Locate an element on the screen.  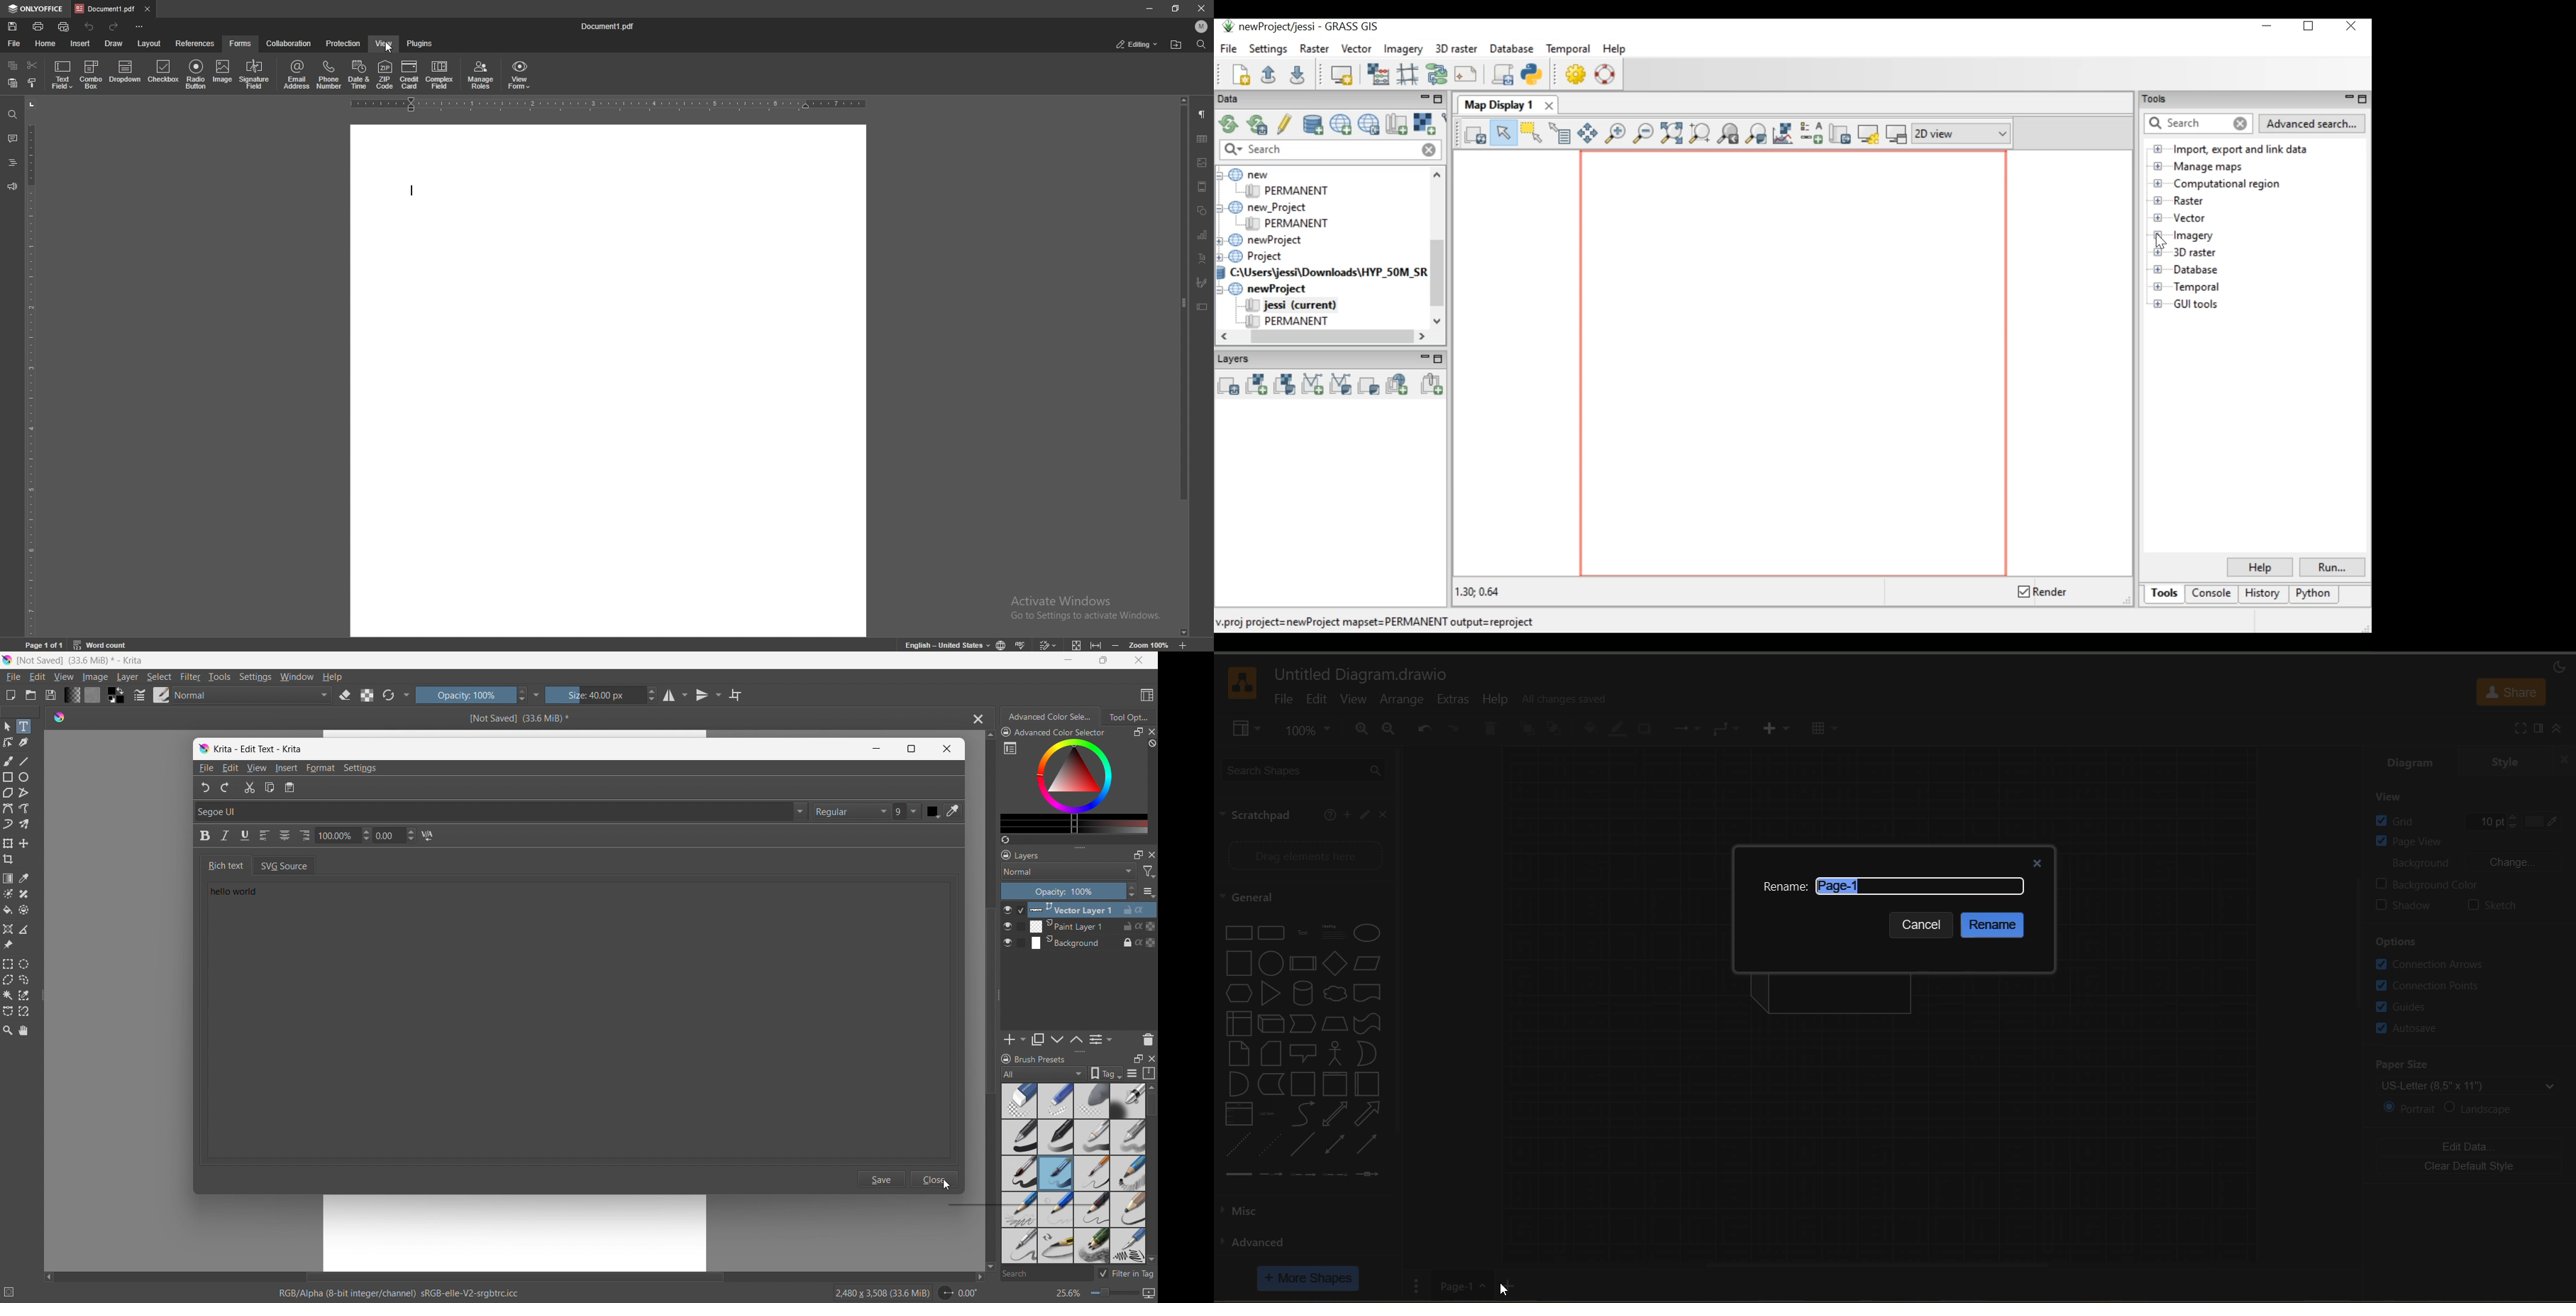
Scroll right is located at coordinates (1425, 338).